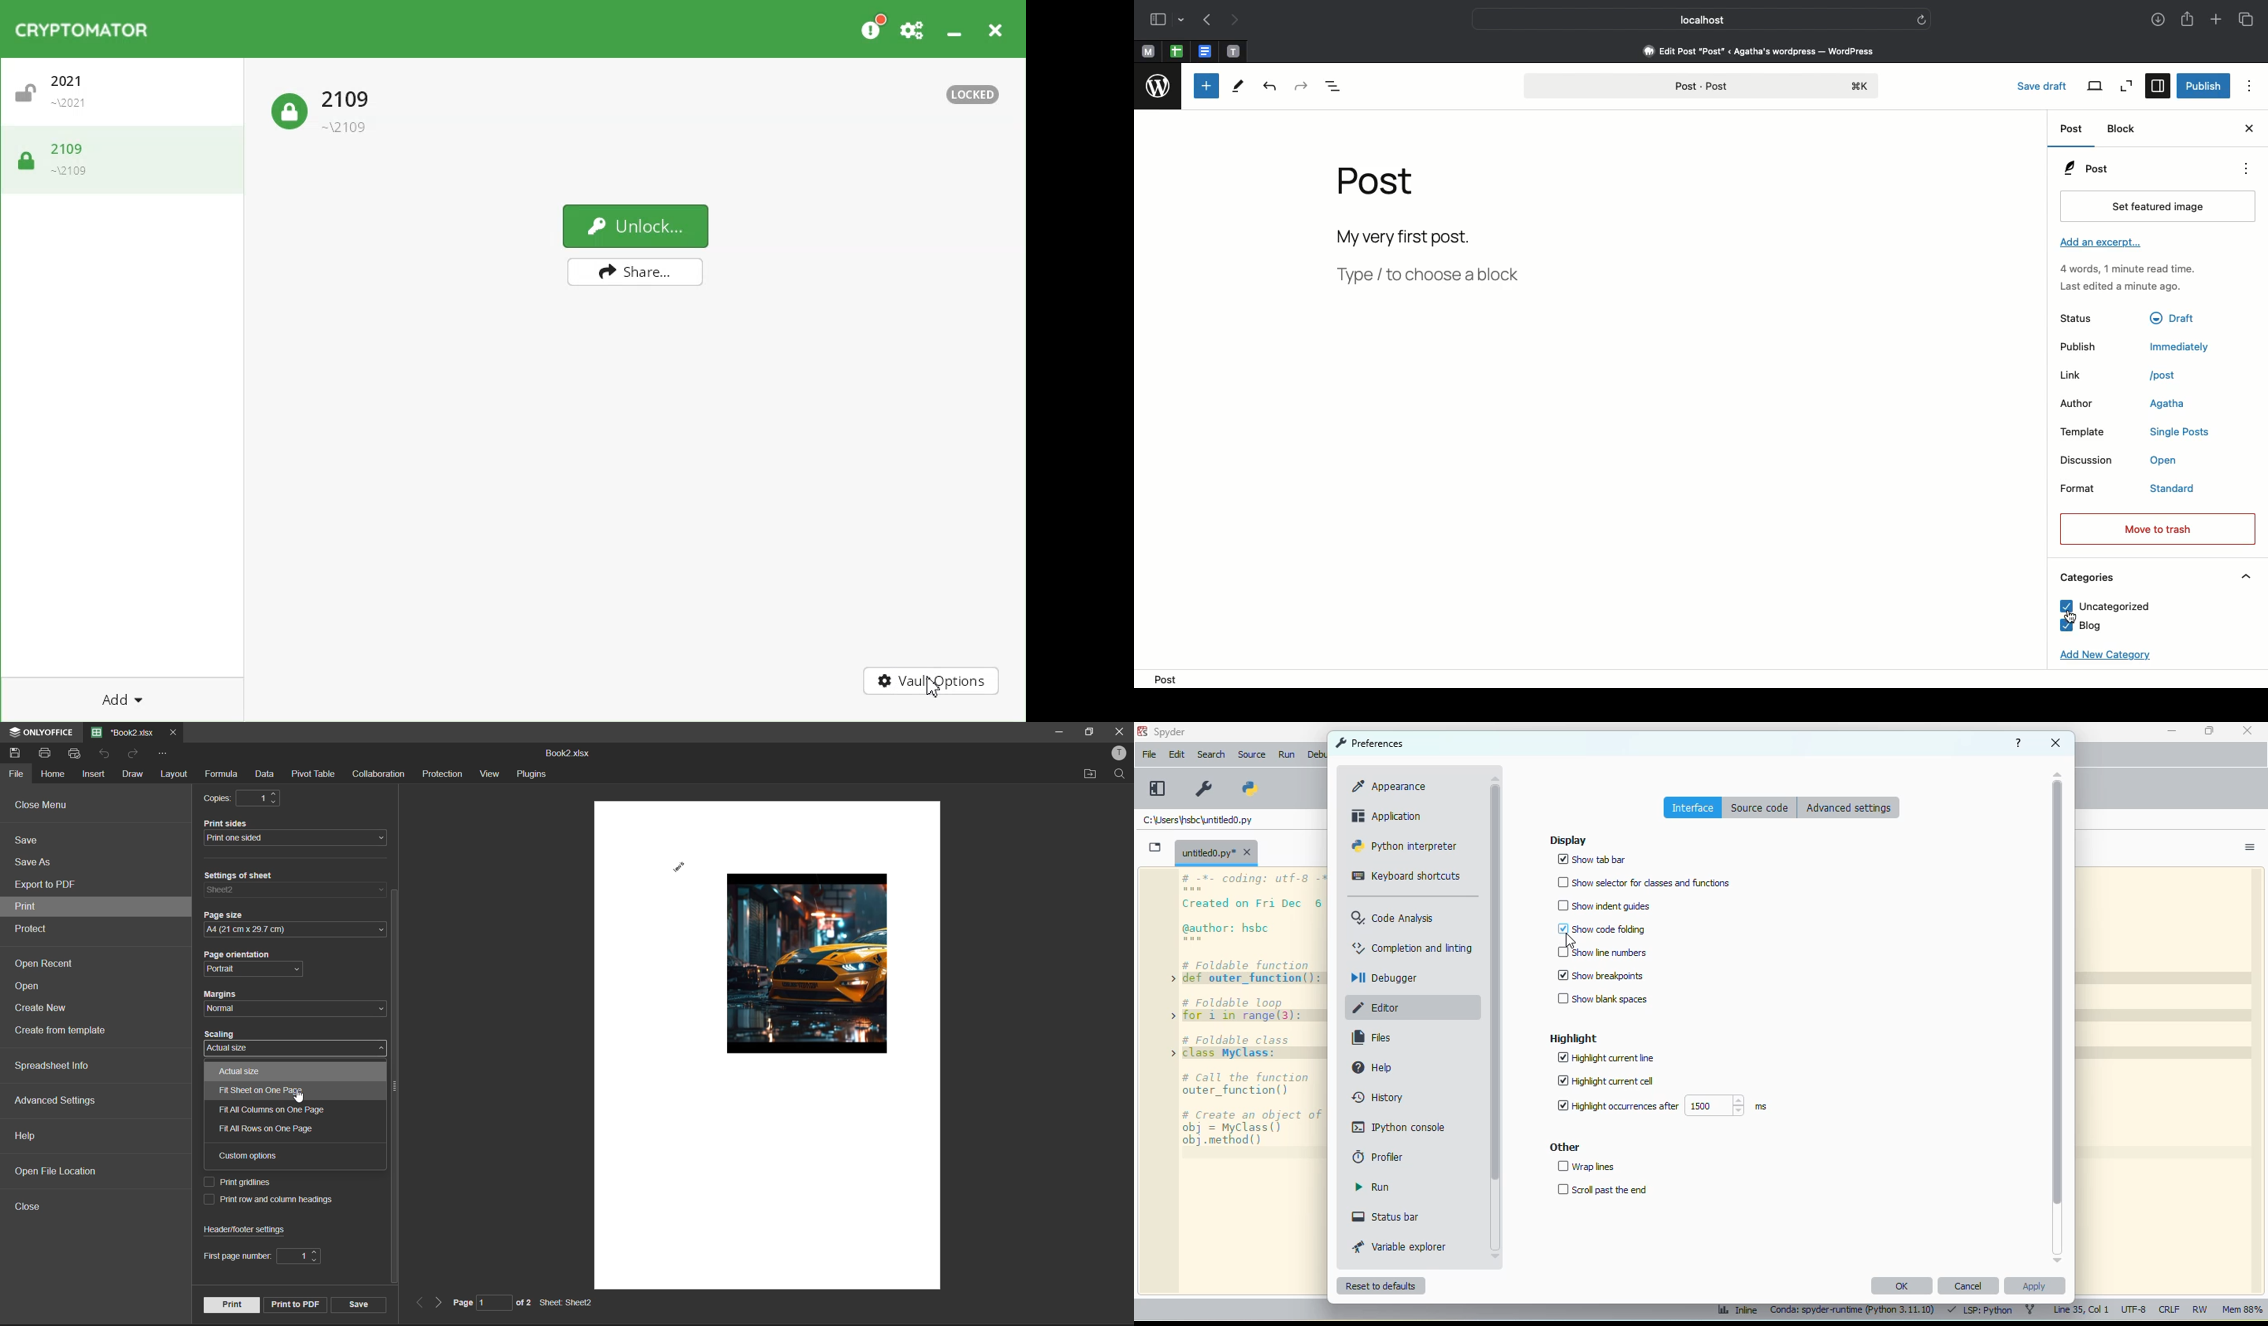  I want to click on quick print, so click(76, 754).